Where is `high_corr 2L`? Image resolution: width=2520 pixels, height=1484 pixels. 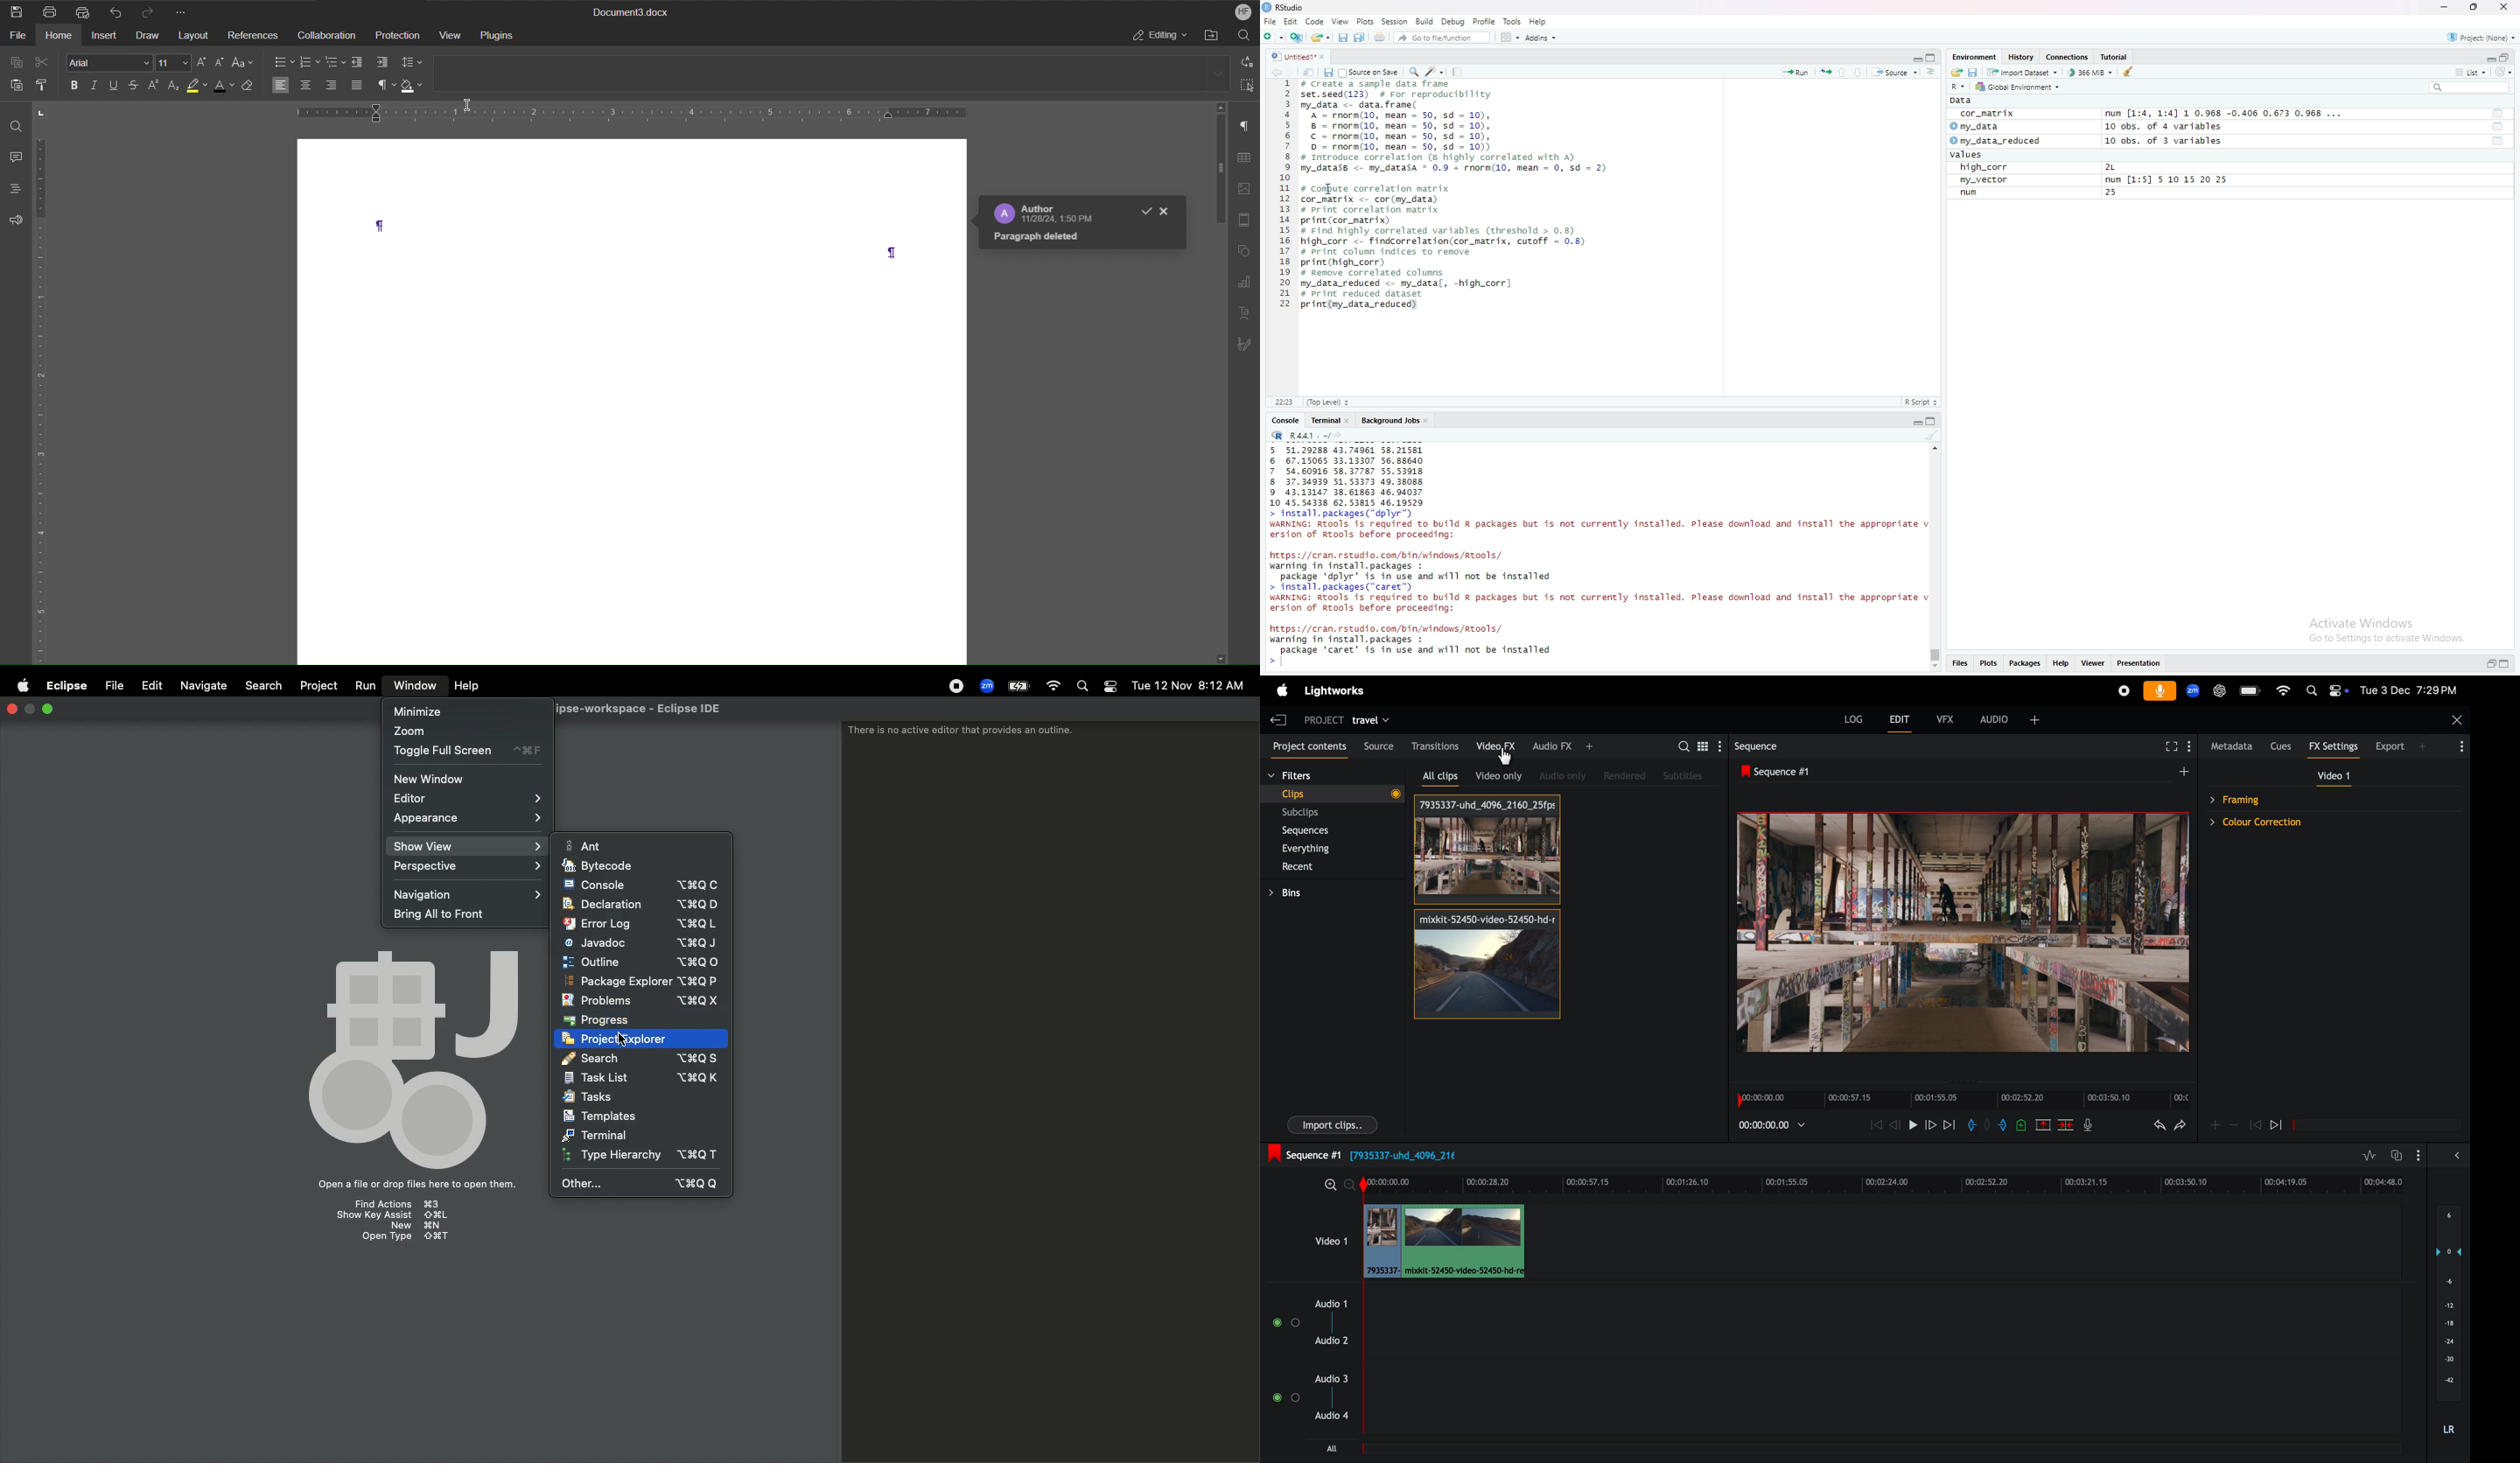 high_corr 2L is located at coordinates (2046, 168).